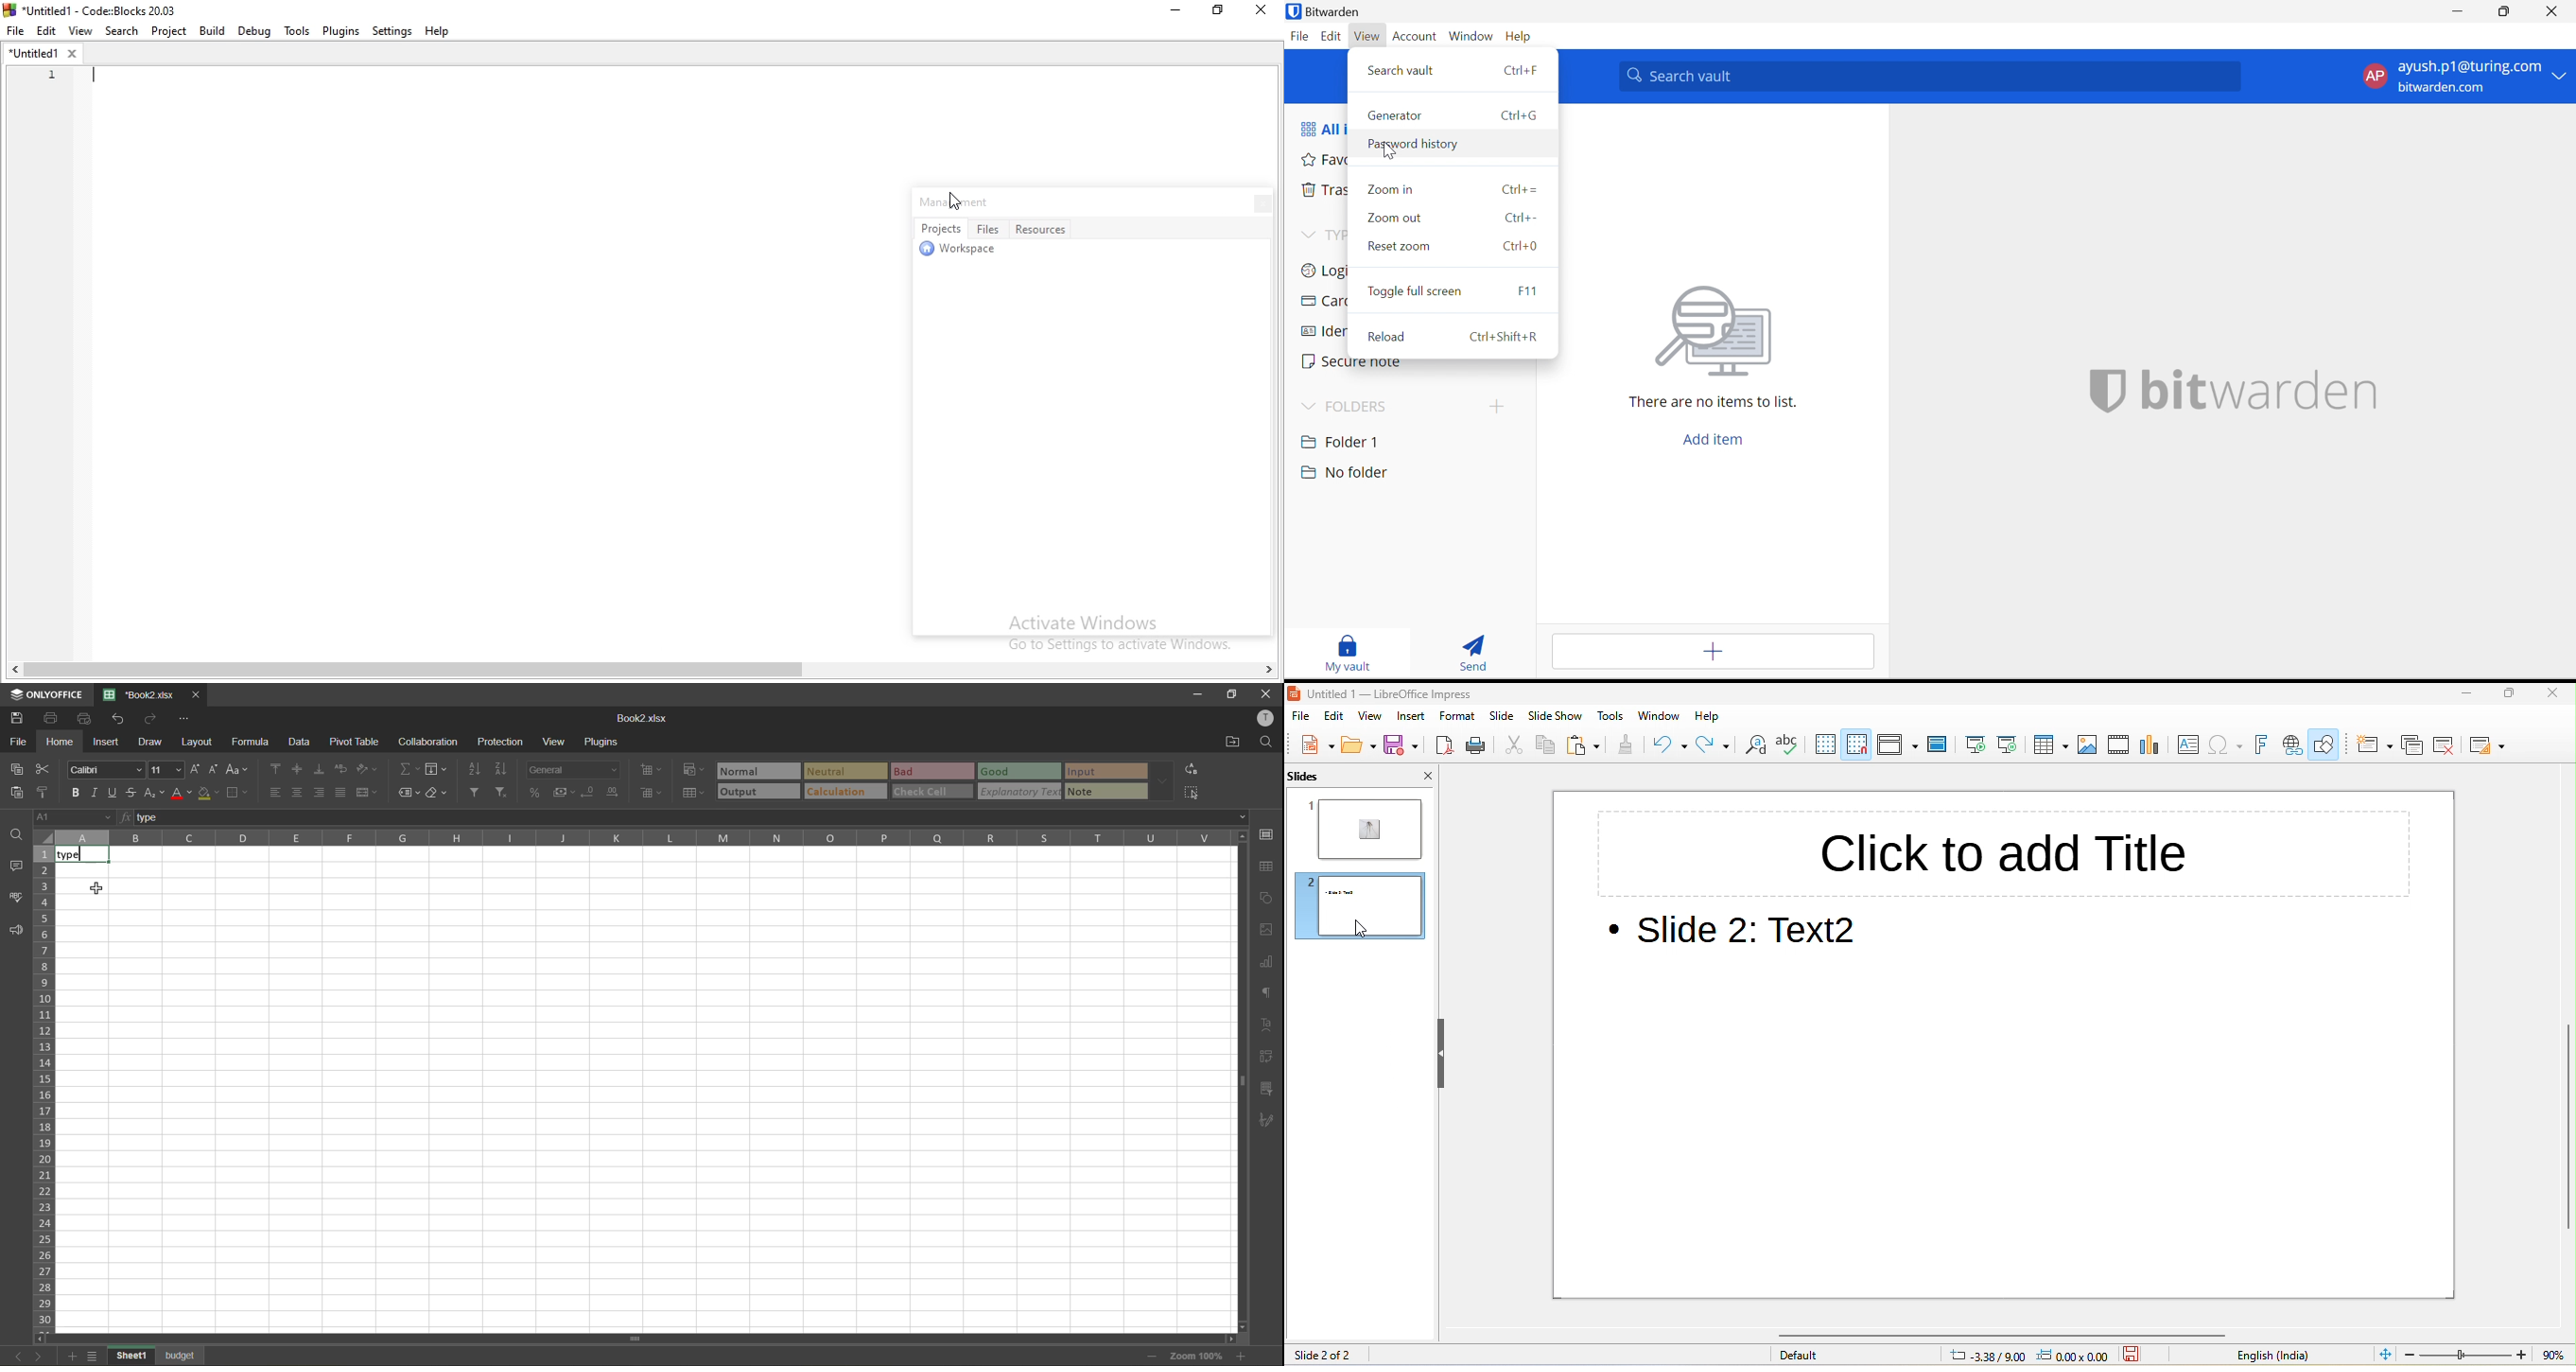 This screenshot has width=2576, height=1372. Describe the element at coordinates (940, 229) in the screenshot. I see `projects` at that location.